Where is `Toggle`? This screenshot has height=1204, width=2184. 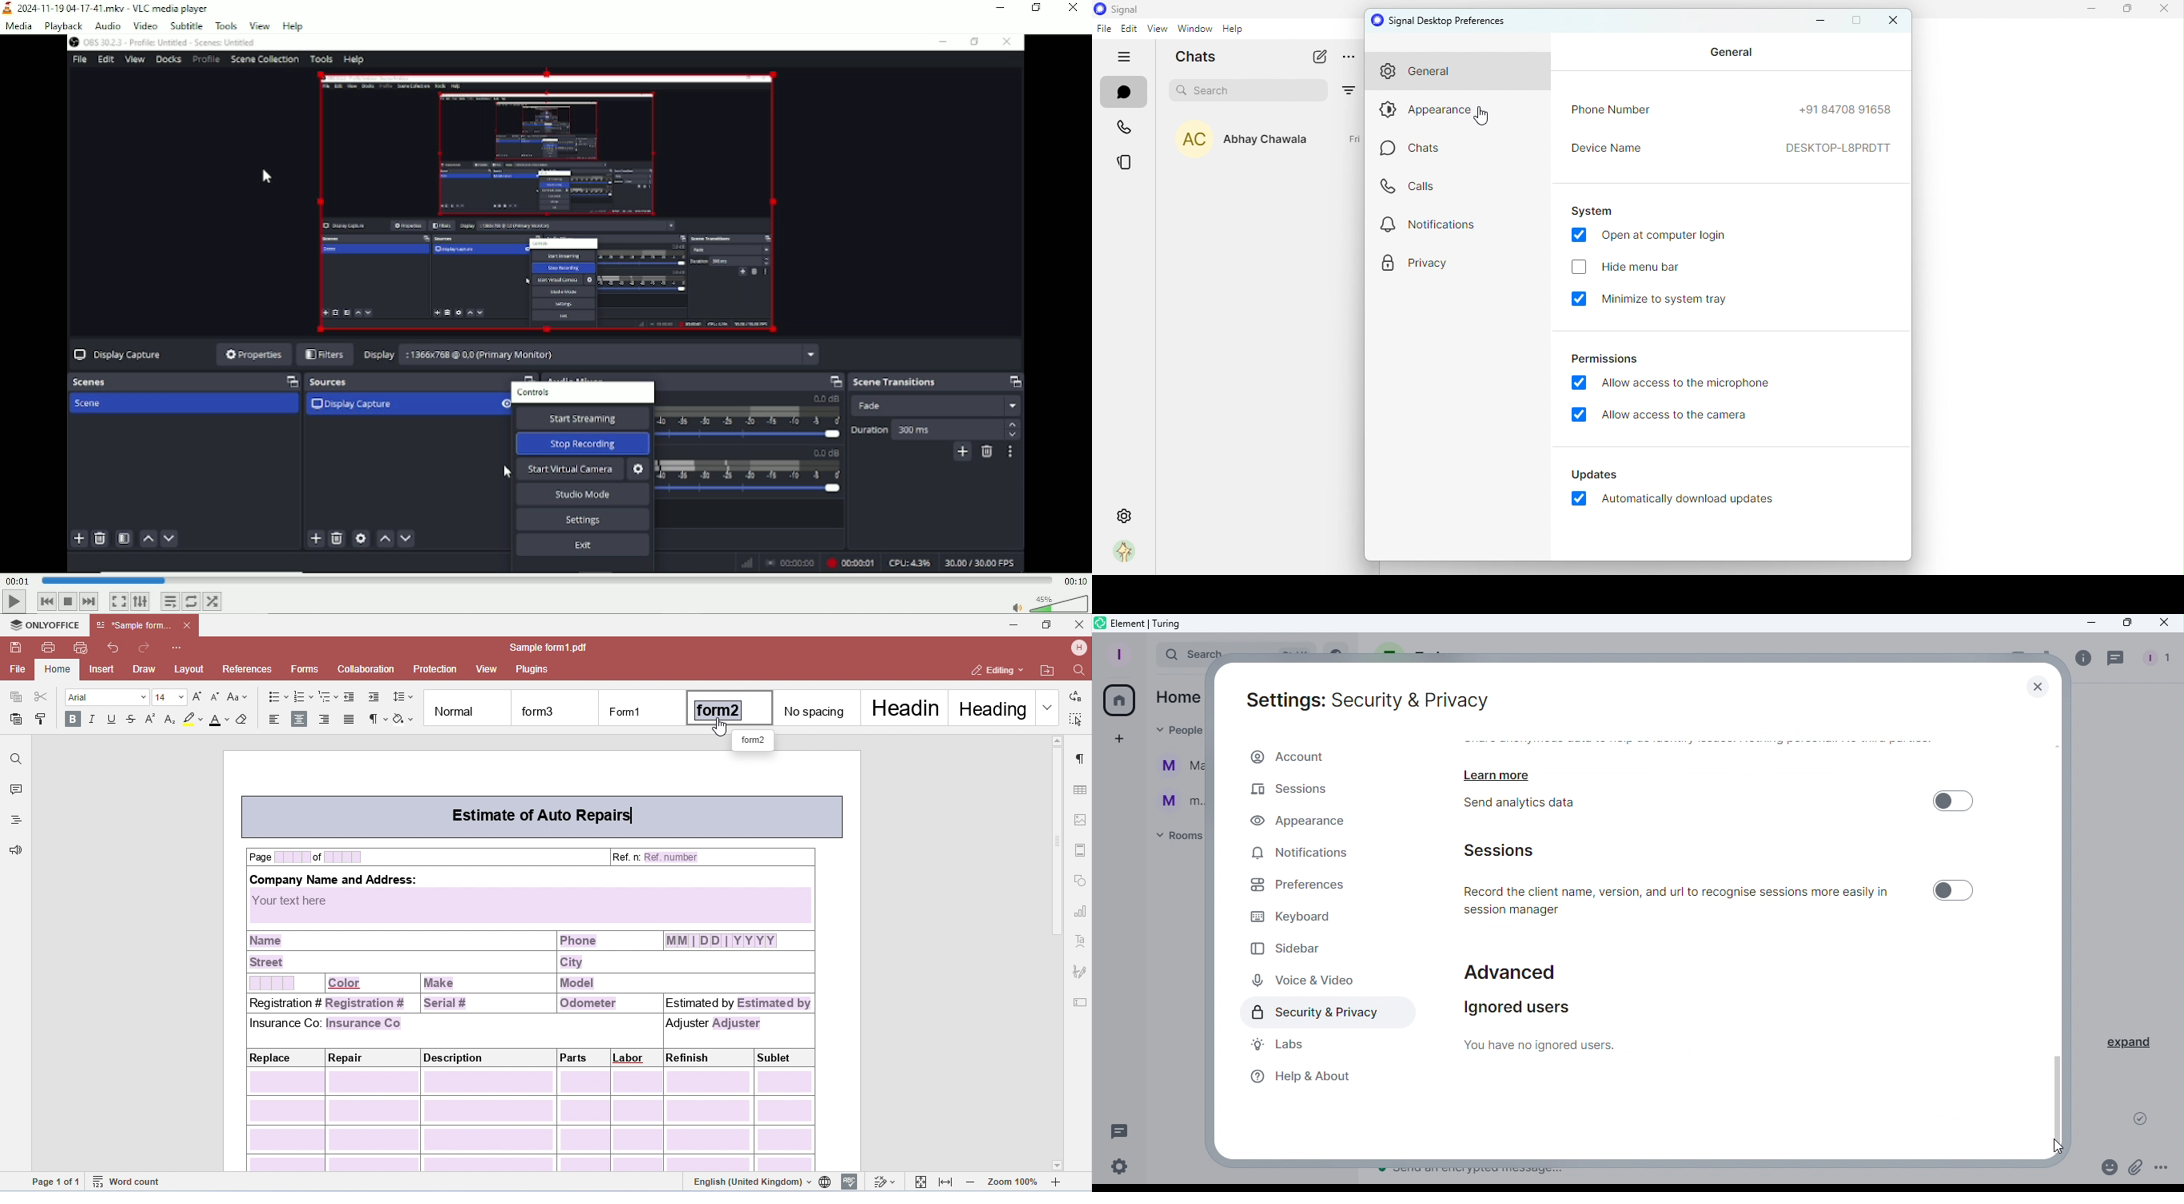
Toggle is located at coordinates (1955, 799).